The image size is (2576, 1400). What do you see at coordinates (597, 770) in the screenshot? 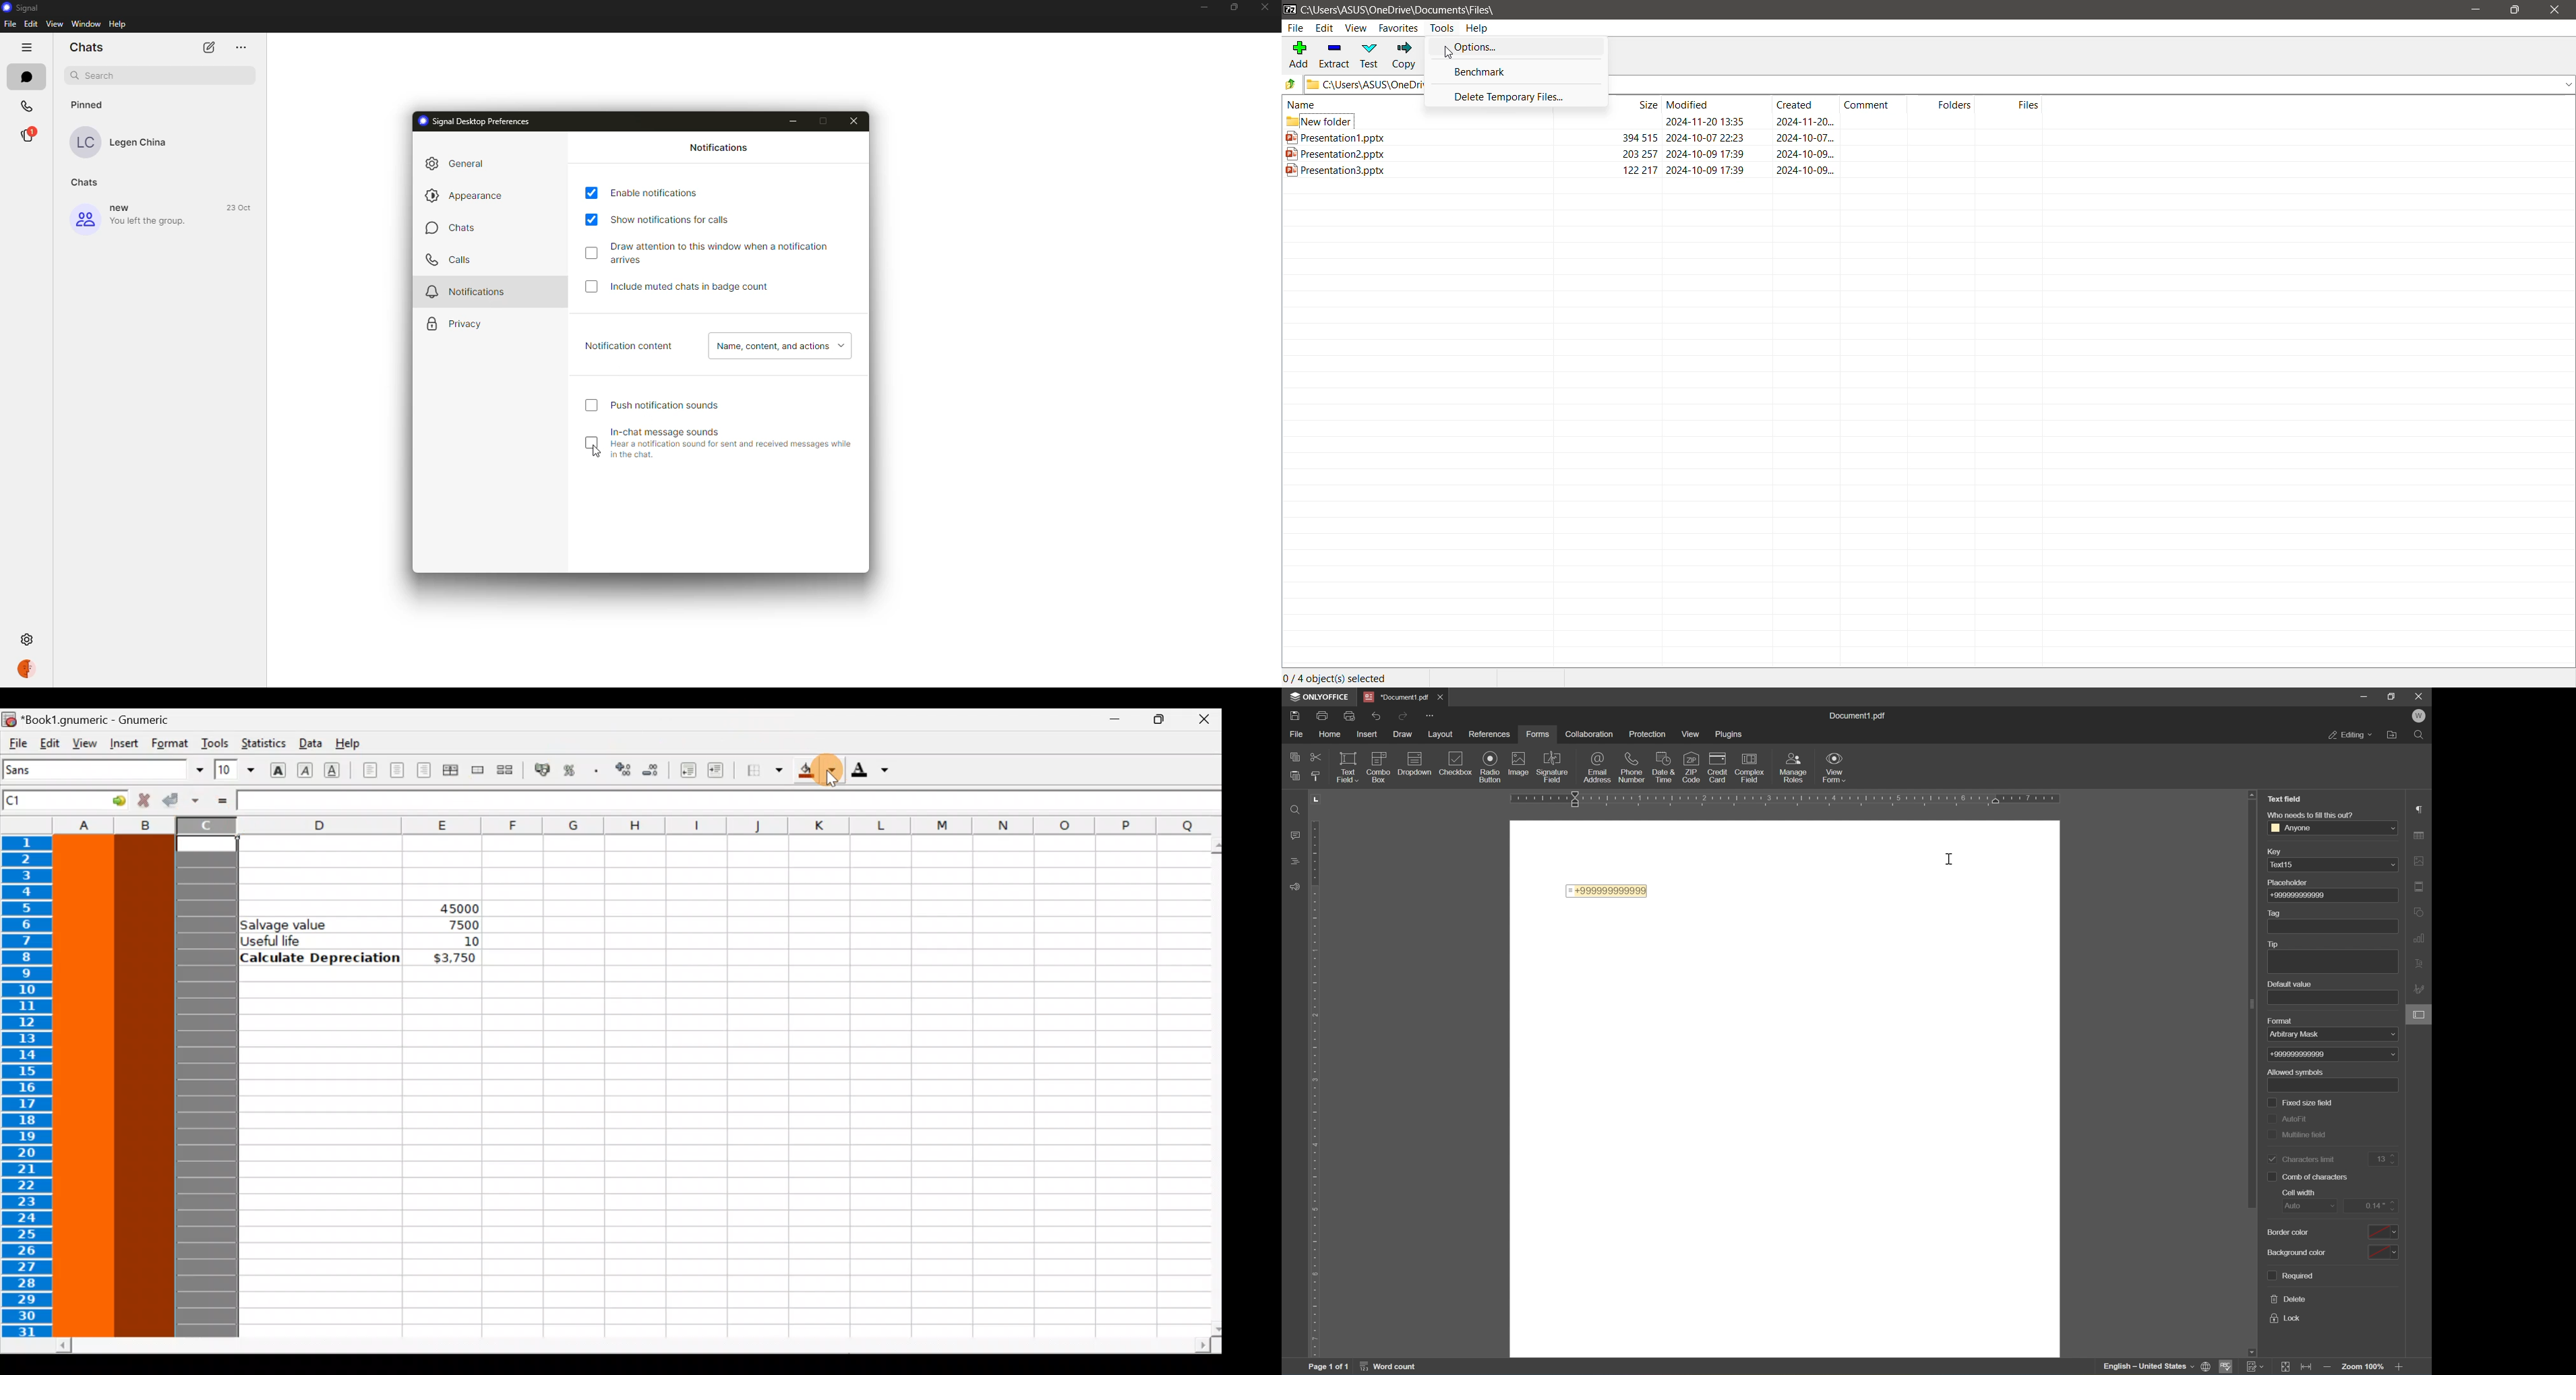
I see `Include thousands separator` at bounding box center [597, 770].